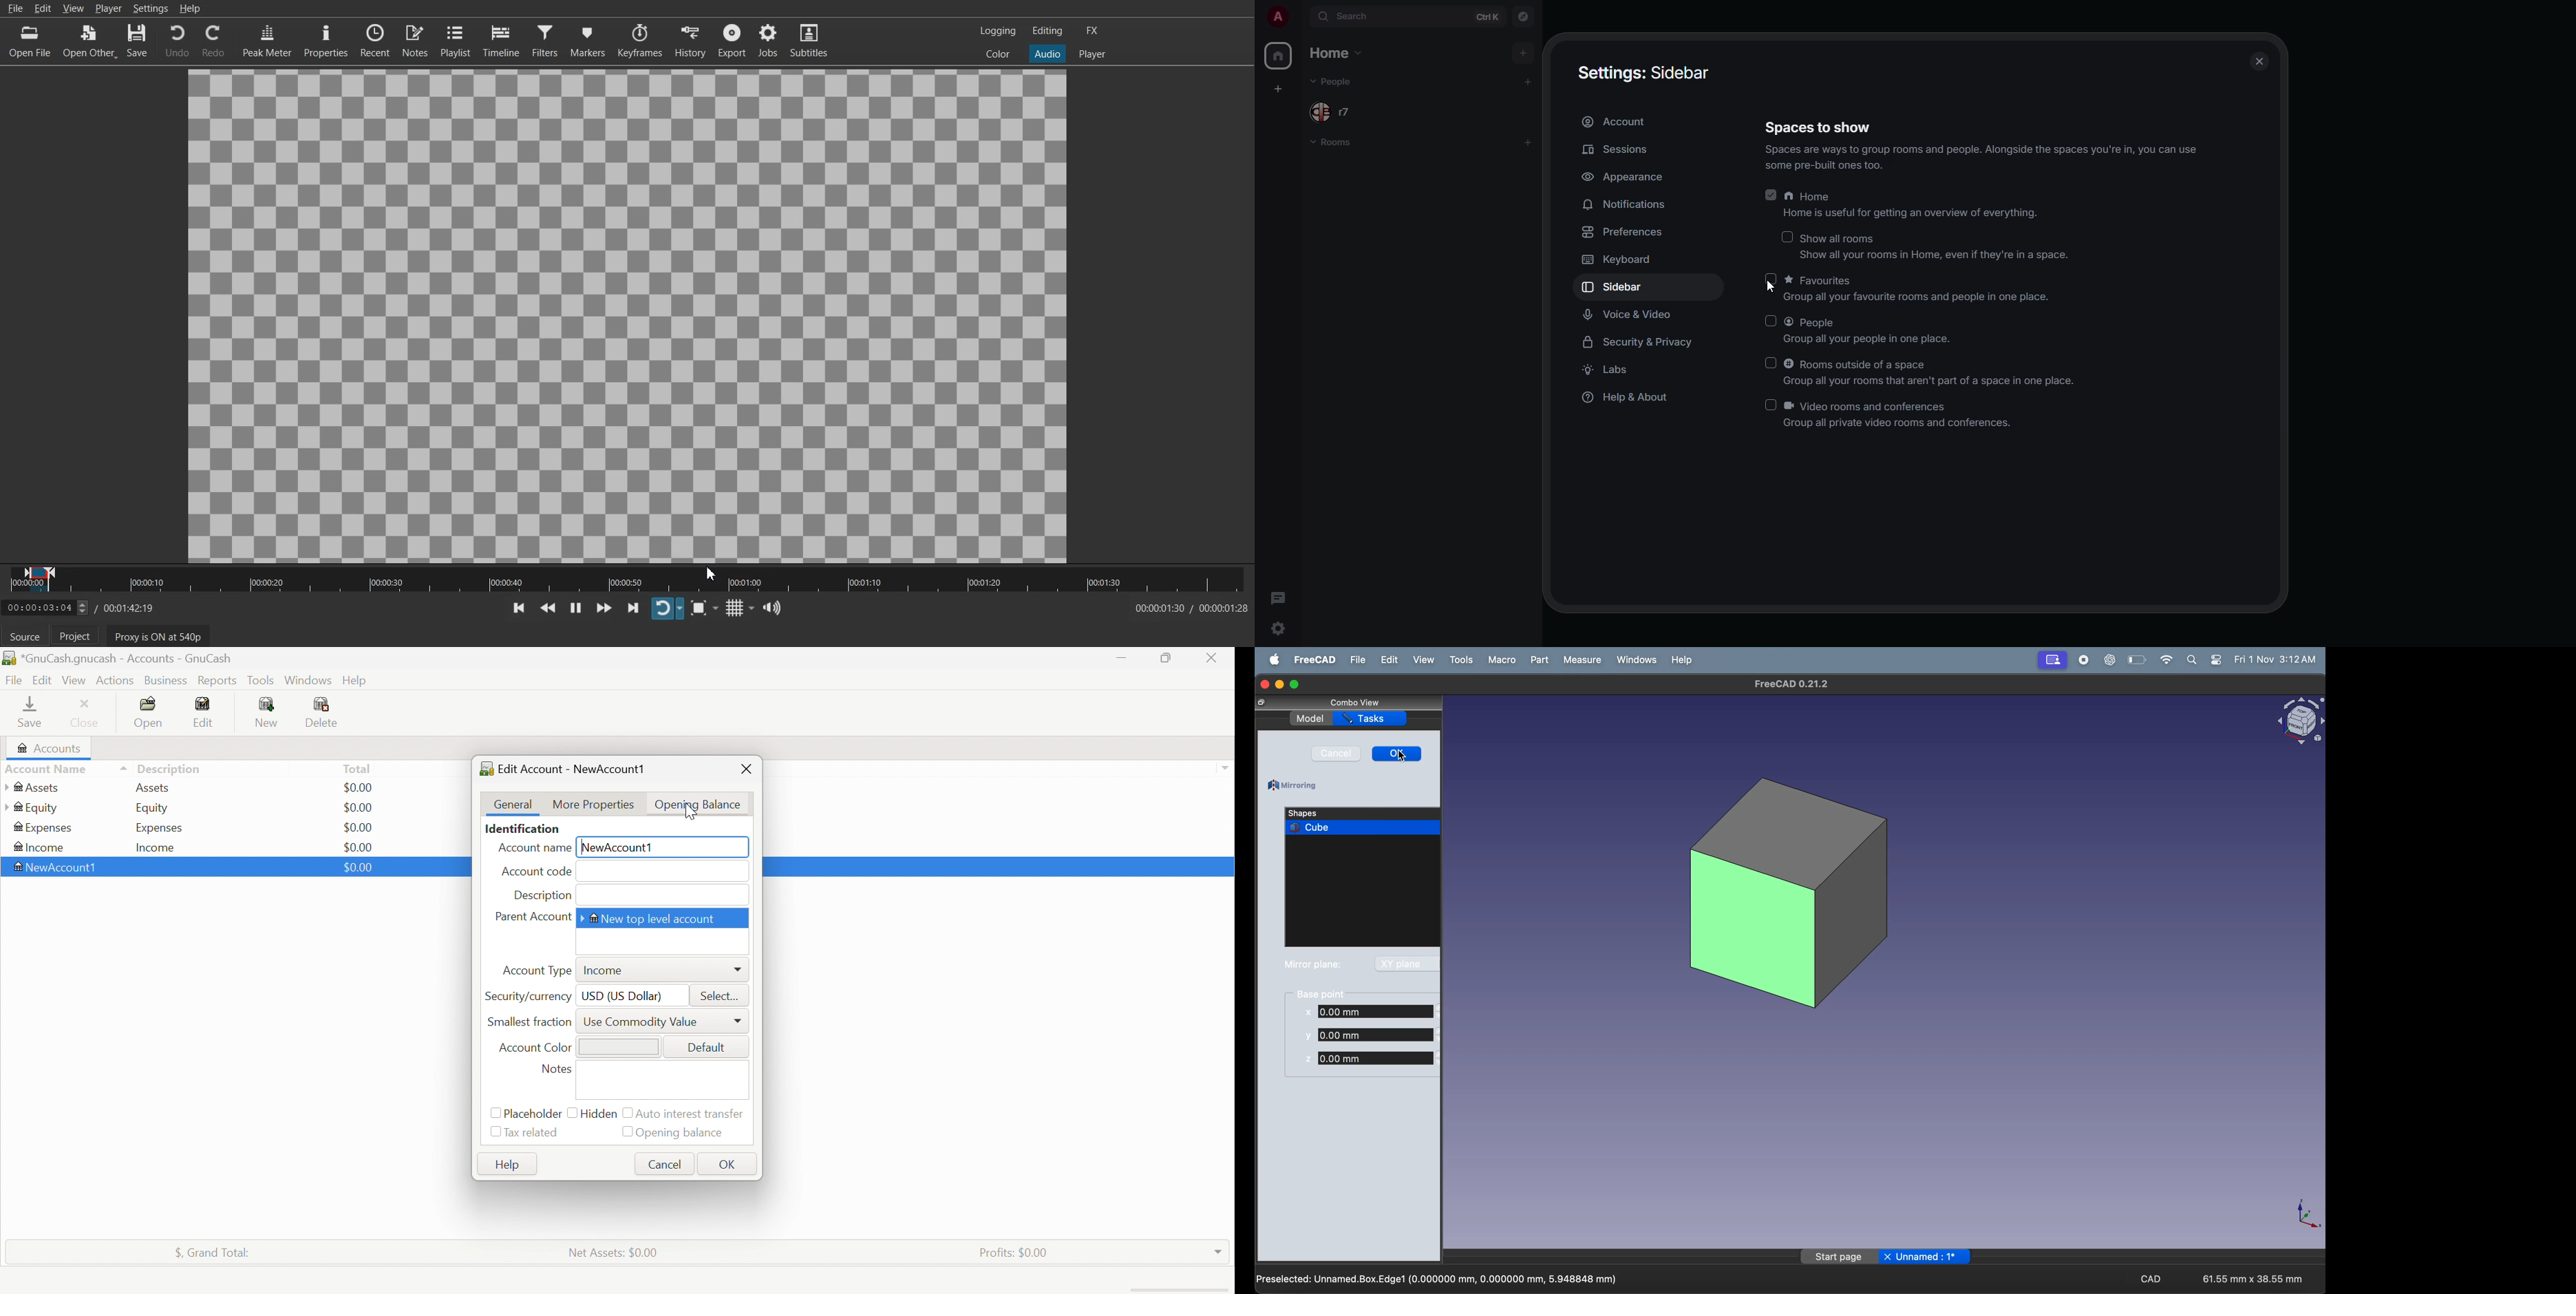  Describe the element at coordinates (534, 871) in the screenshot. I see `Account code` at that location.